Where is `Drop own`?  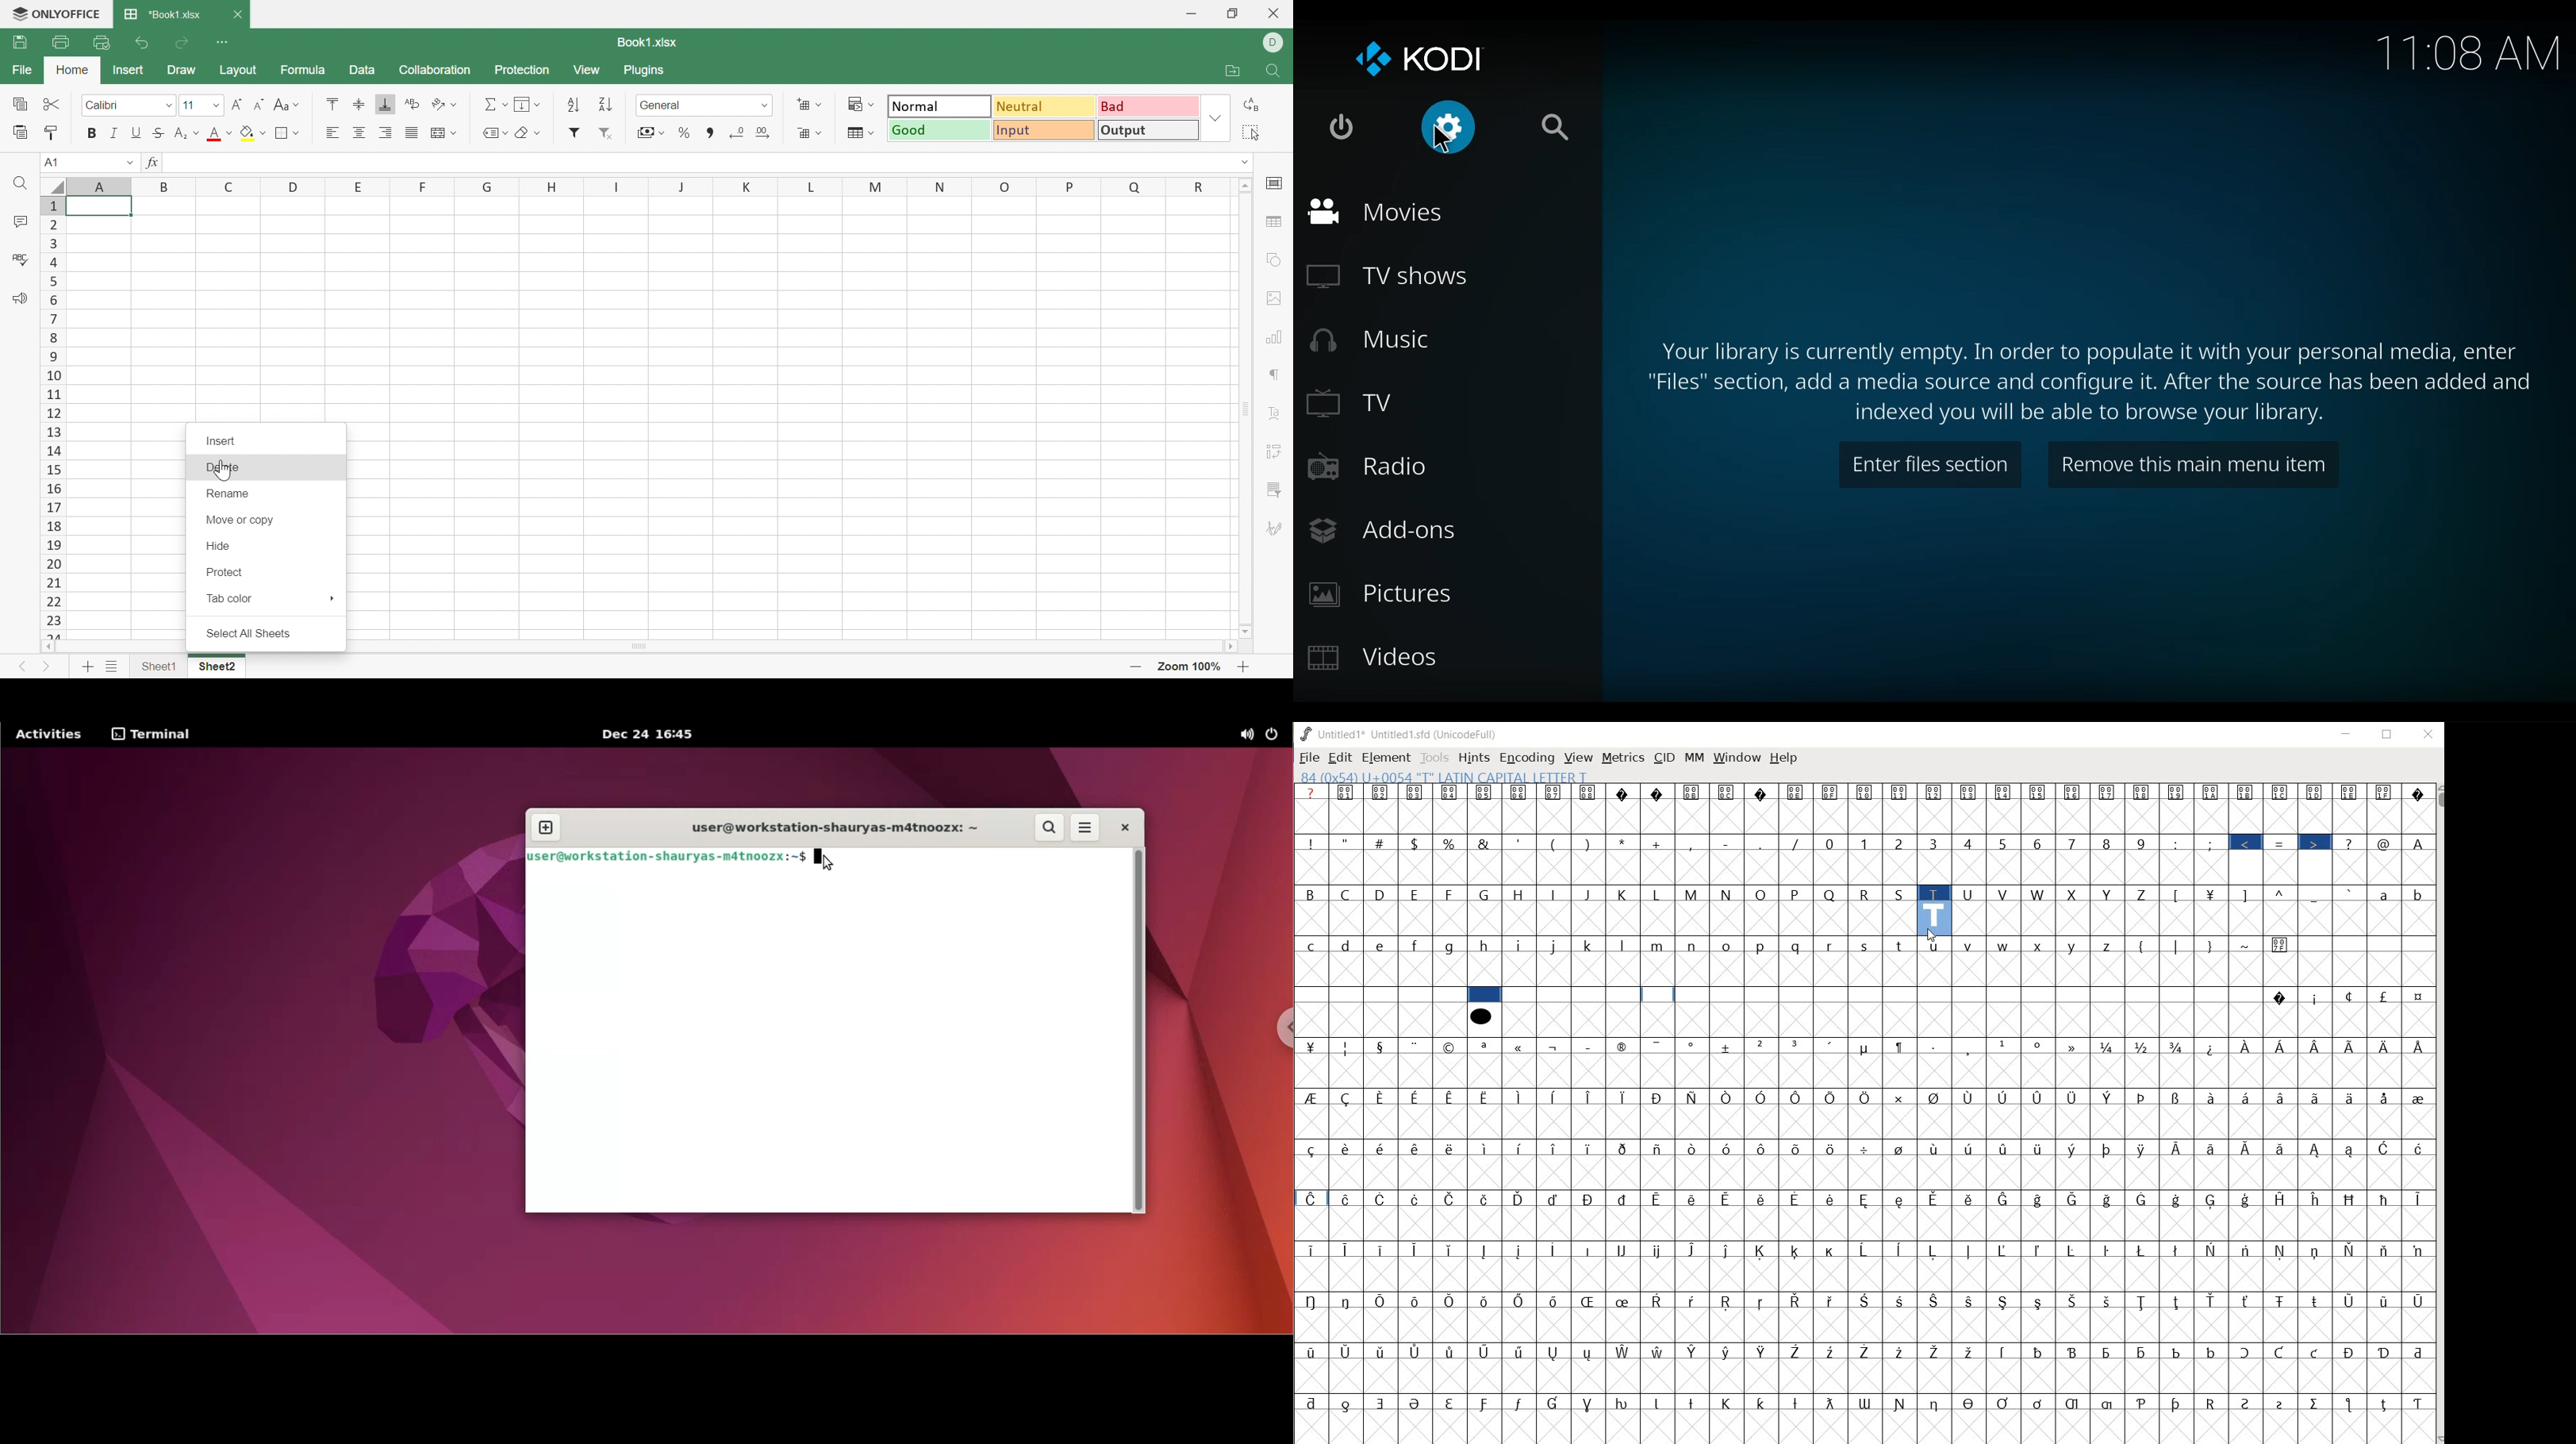 Drop own is located at coordinates (506, 133).